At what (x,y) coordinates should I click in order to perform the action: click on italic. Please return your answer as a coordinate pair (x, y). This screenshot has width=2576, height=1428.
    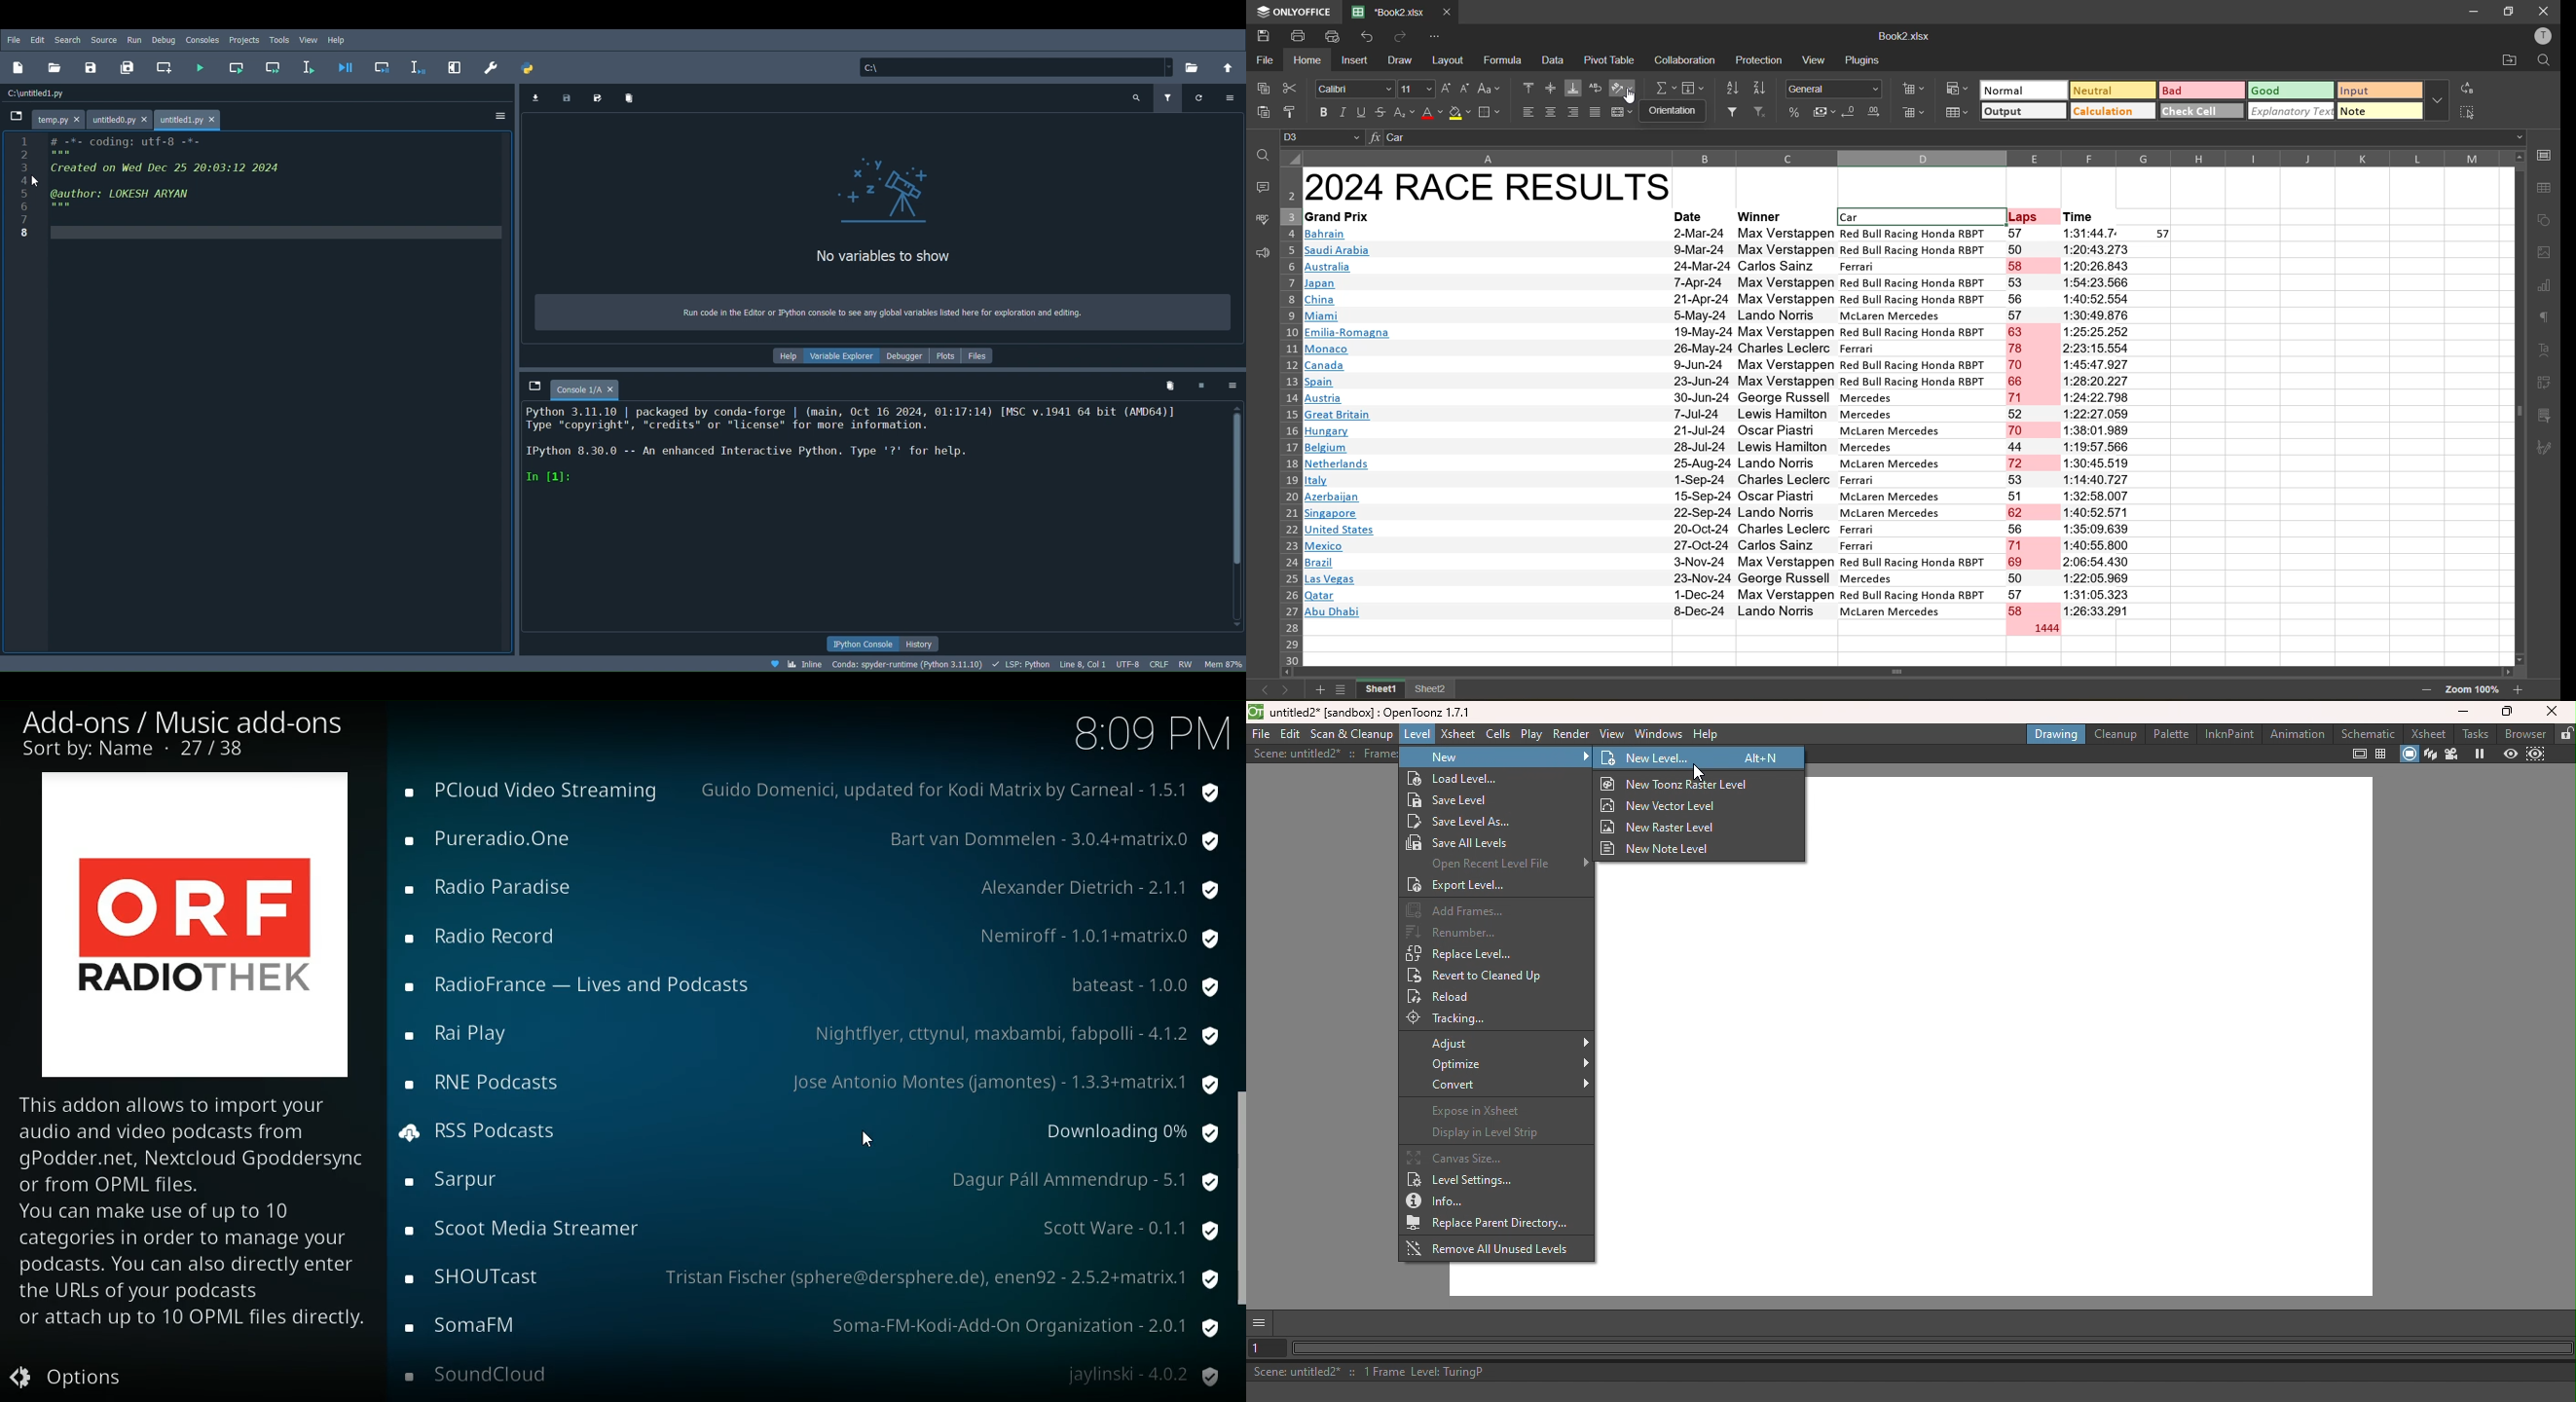
    Looking at the image, I should click on (1341, 112).